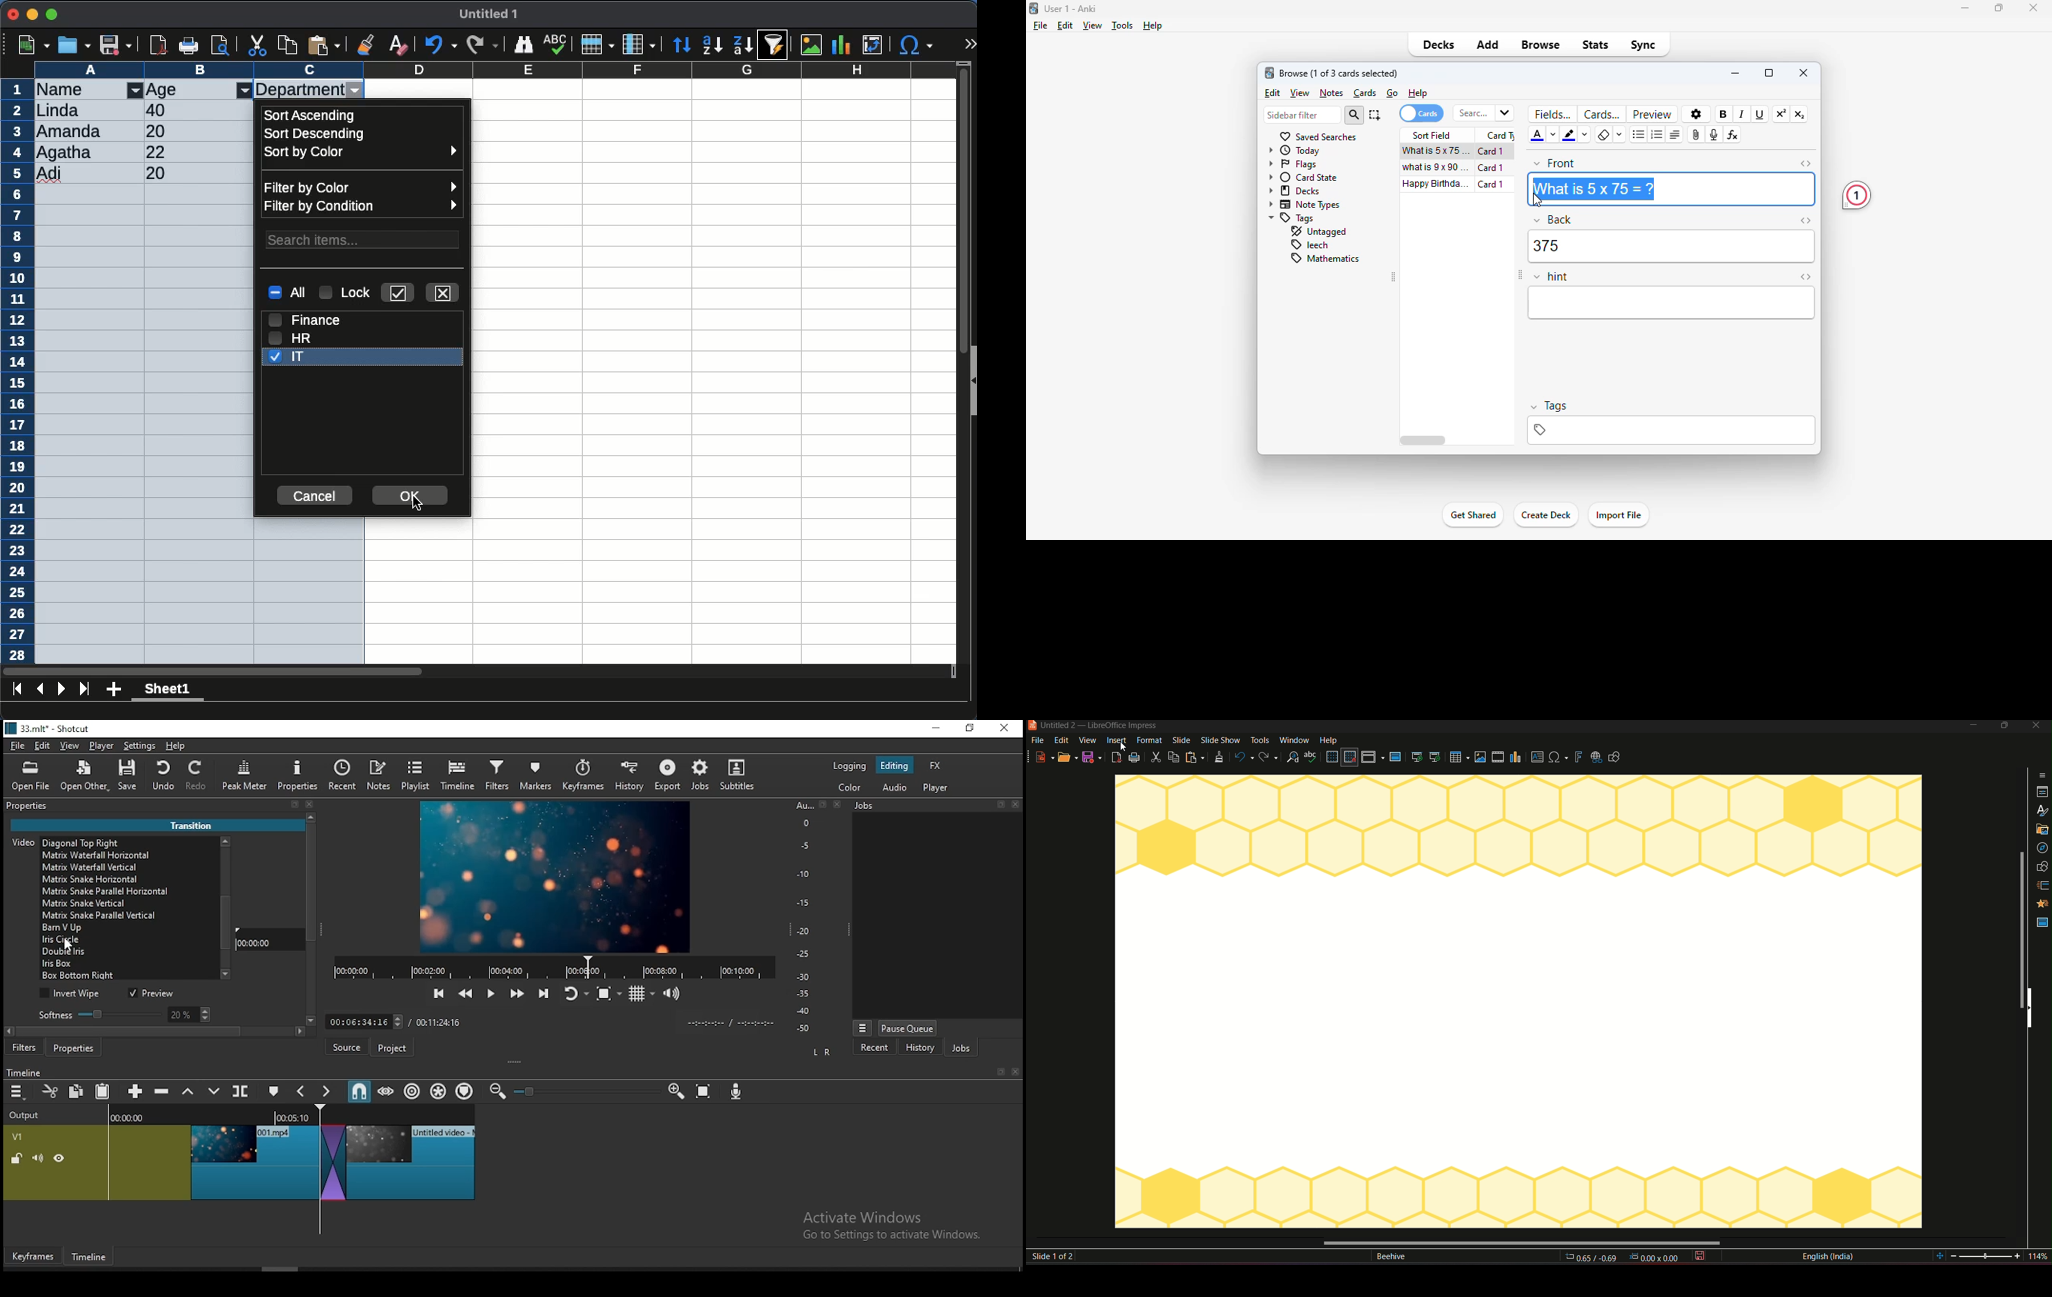 The image size is (2072, 1316). What do you see at coordinates (165, 90) in the screenshot?
I see `age` at bounding box center [165, 90].